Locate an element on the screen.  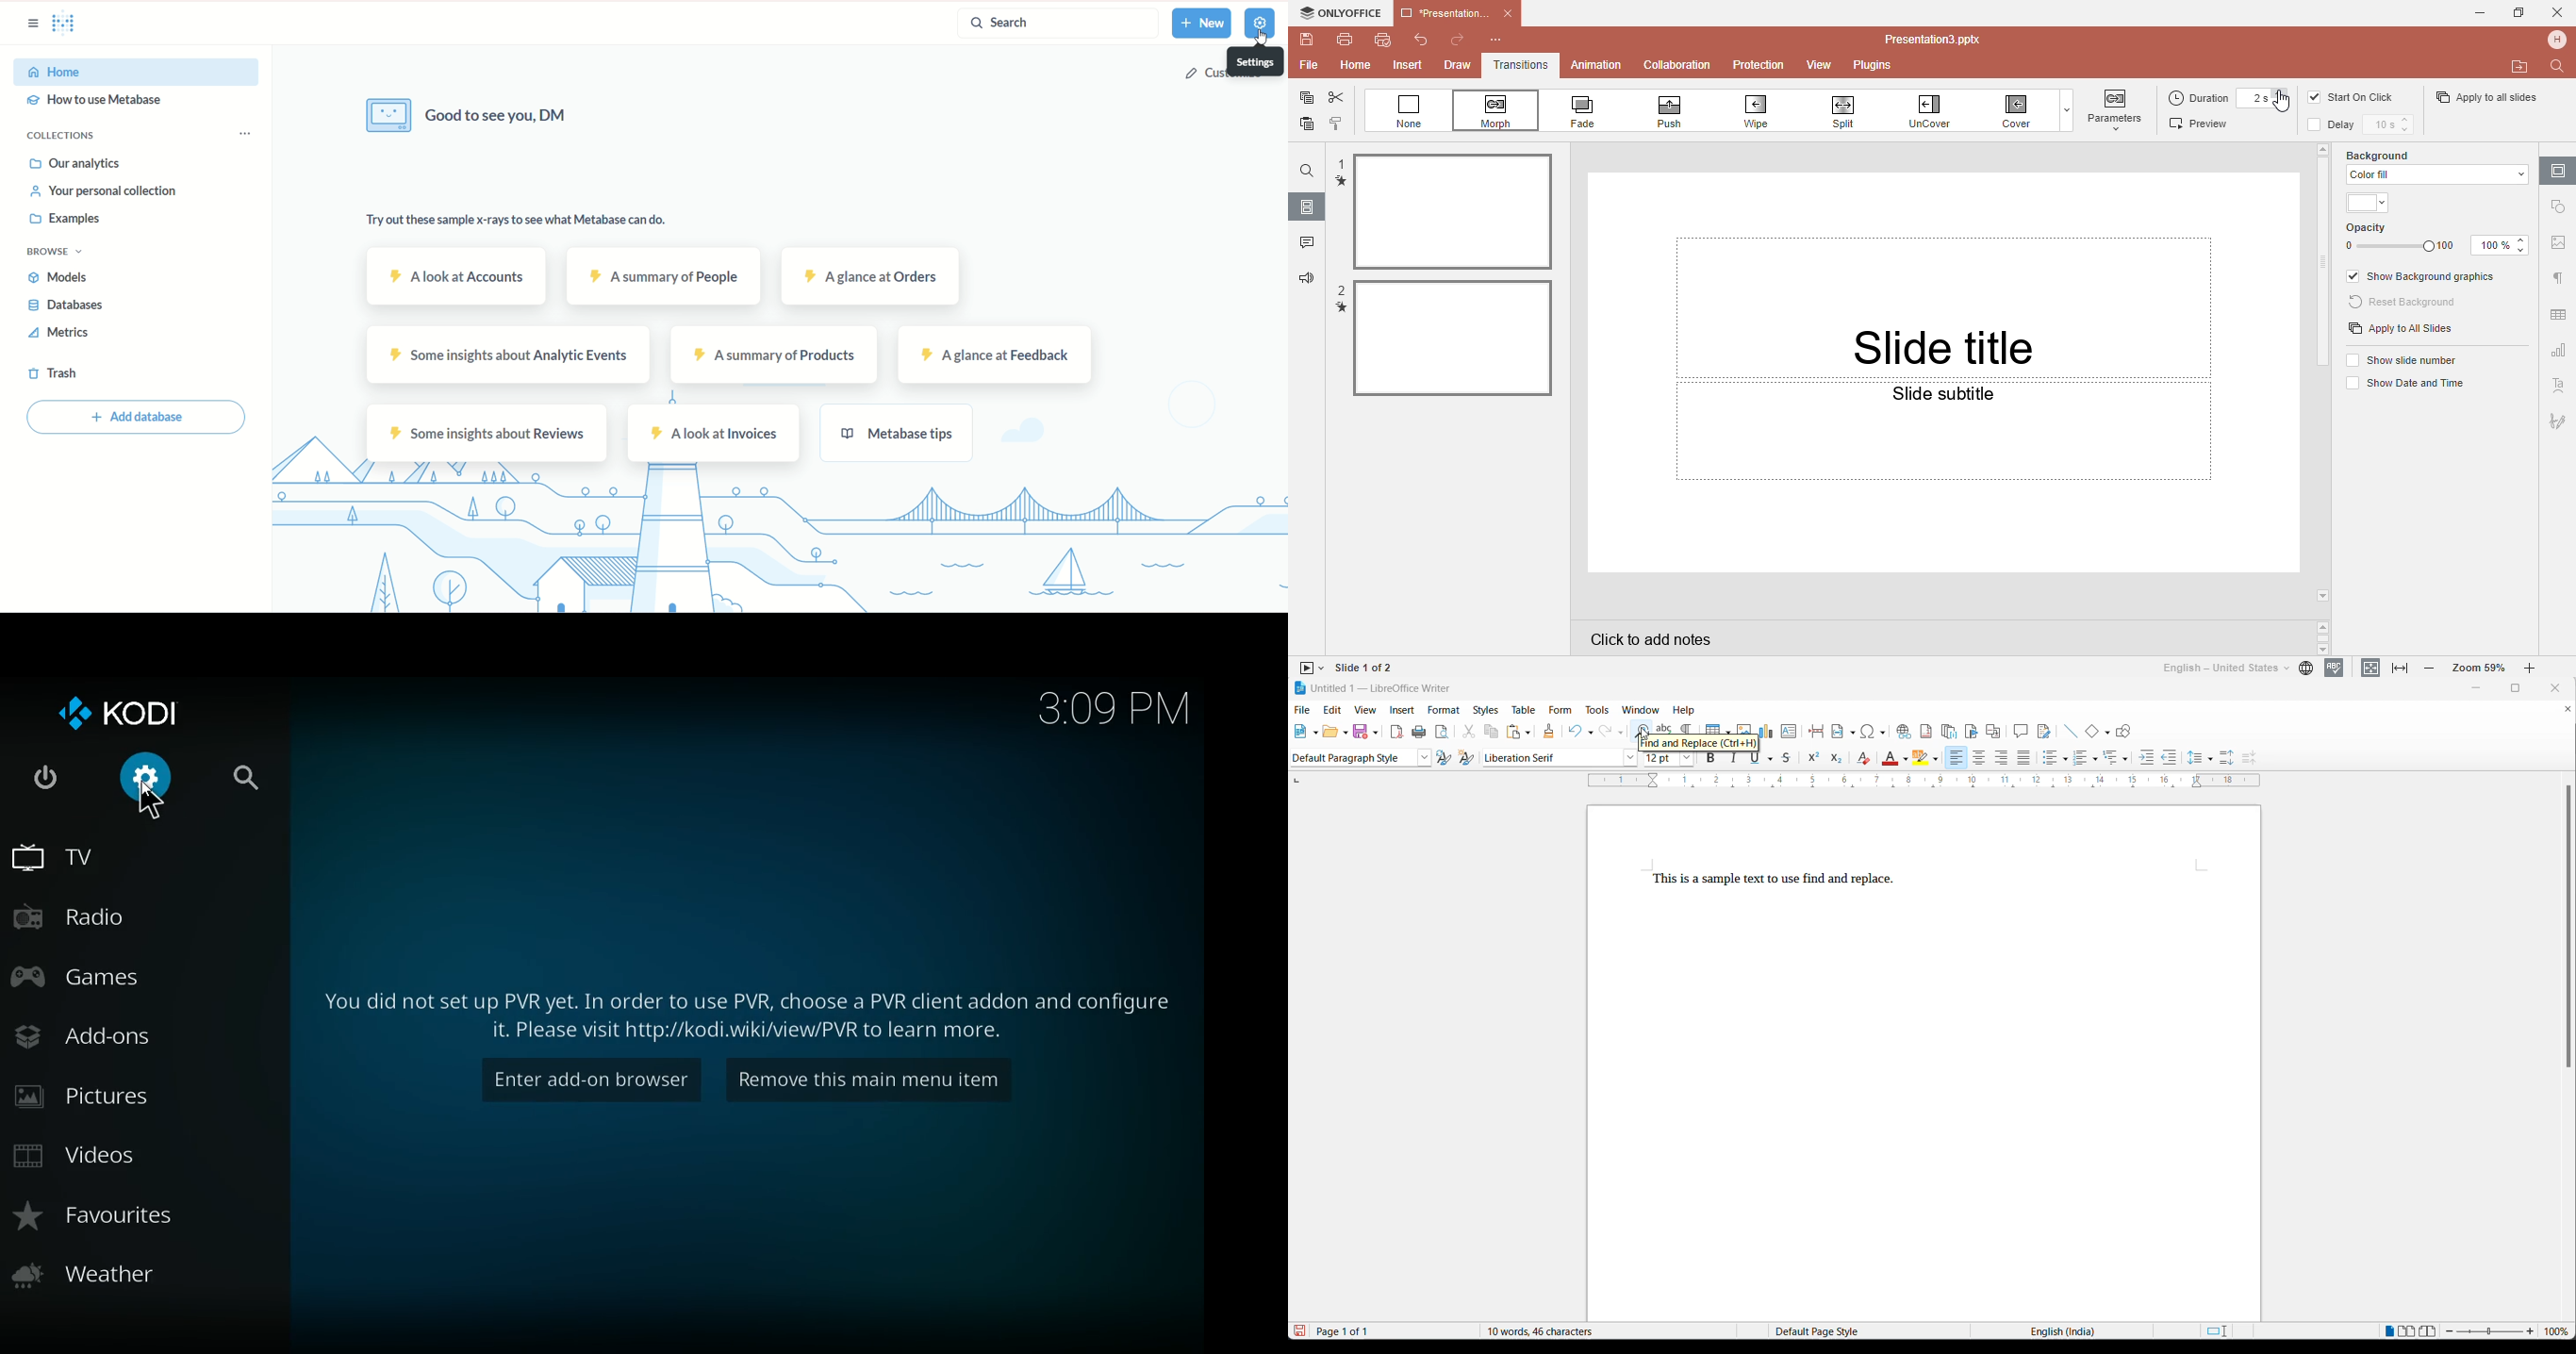
file is located at coordinates (1303, 709).